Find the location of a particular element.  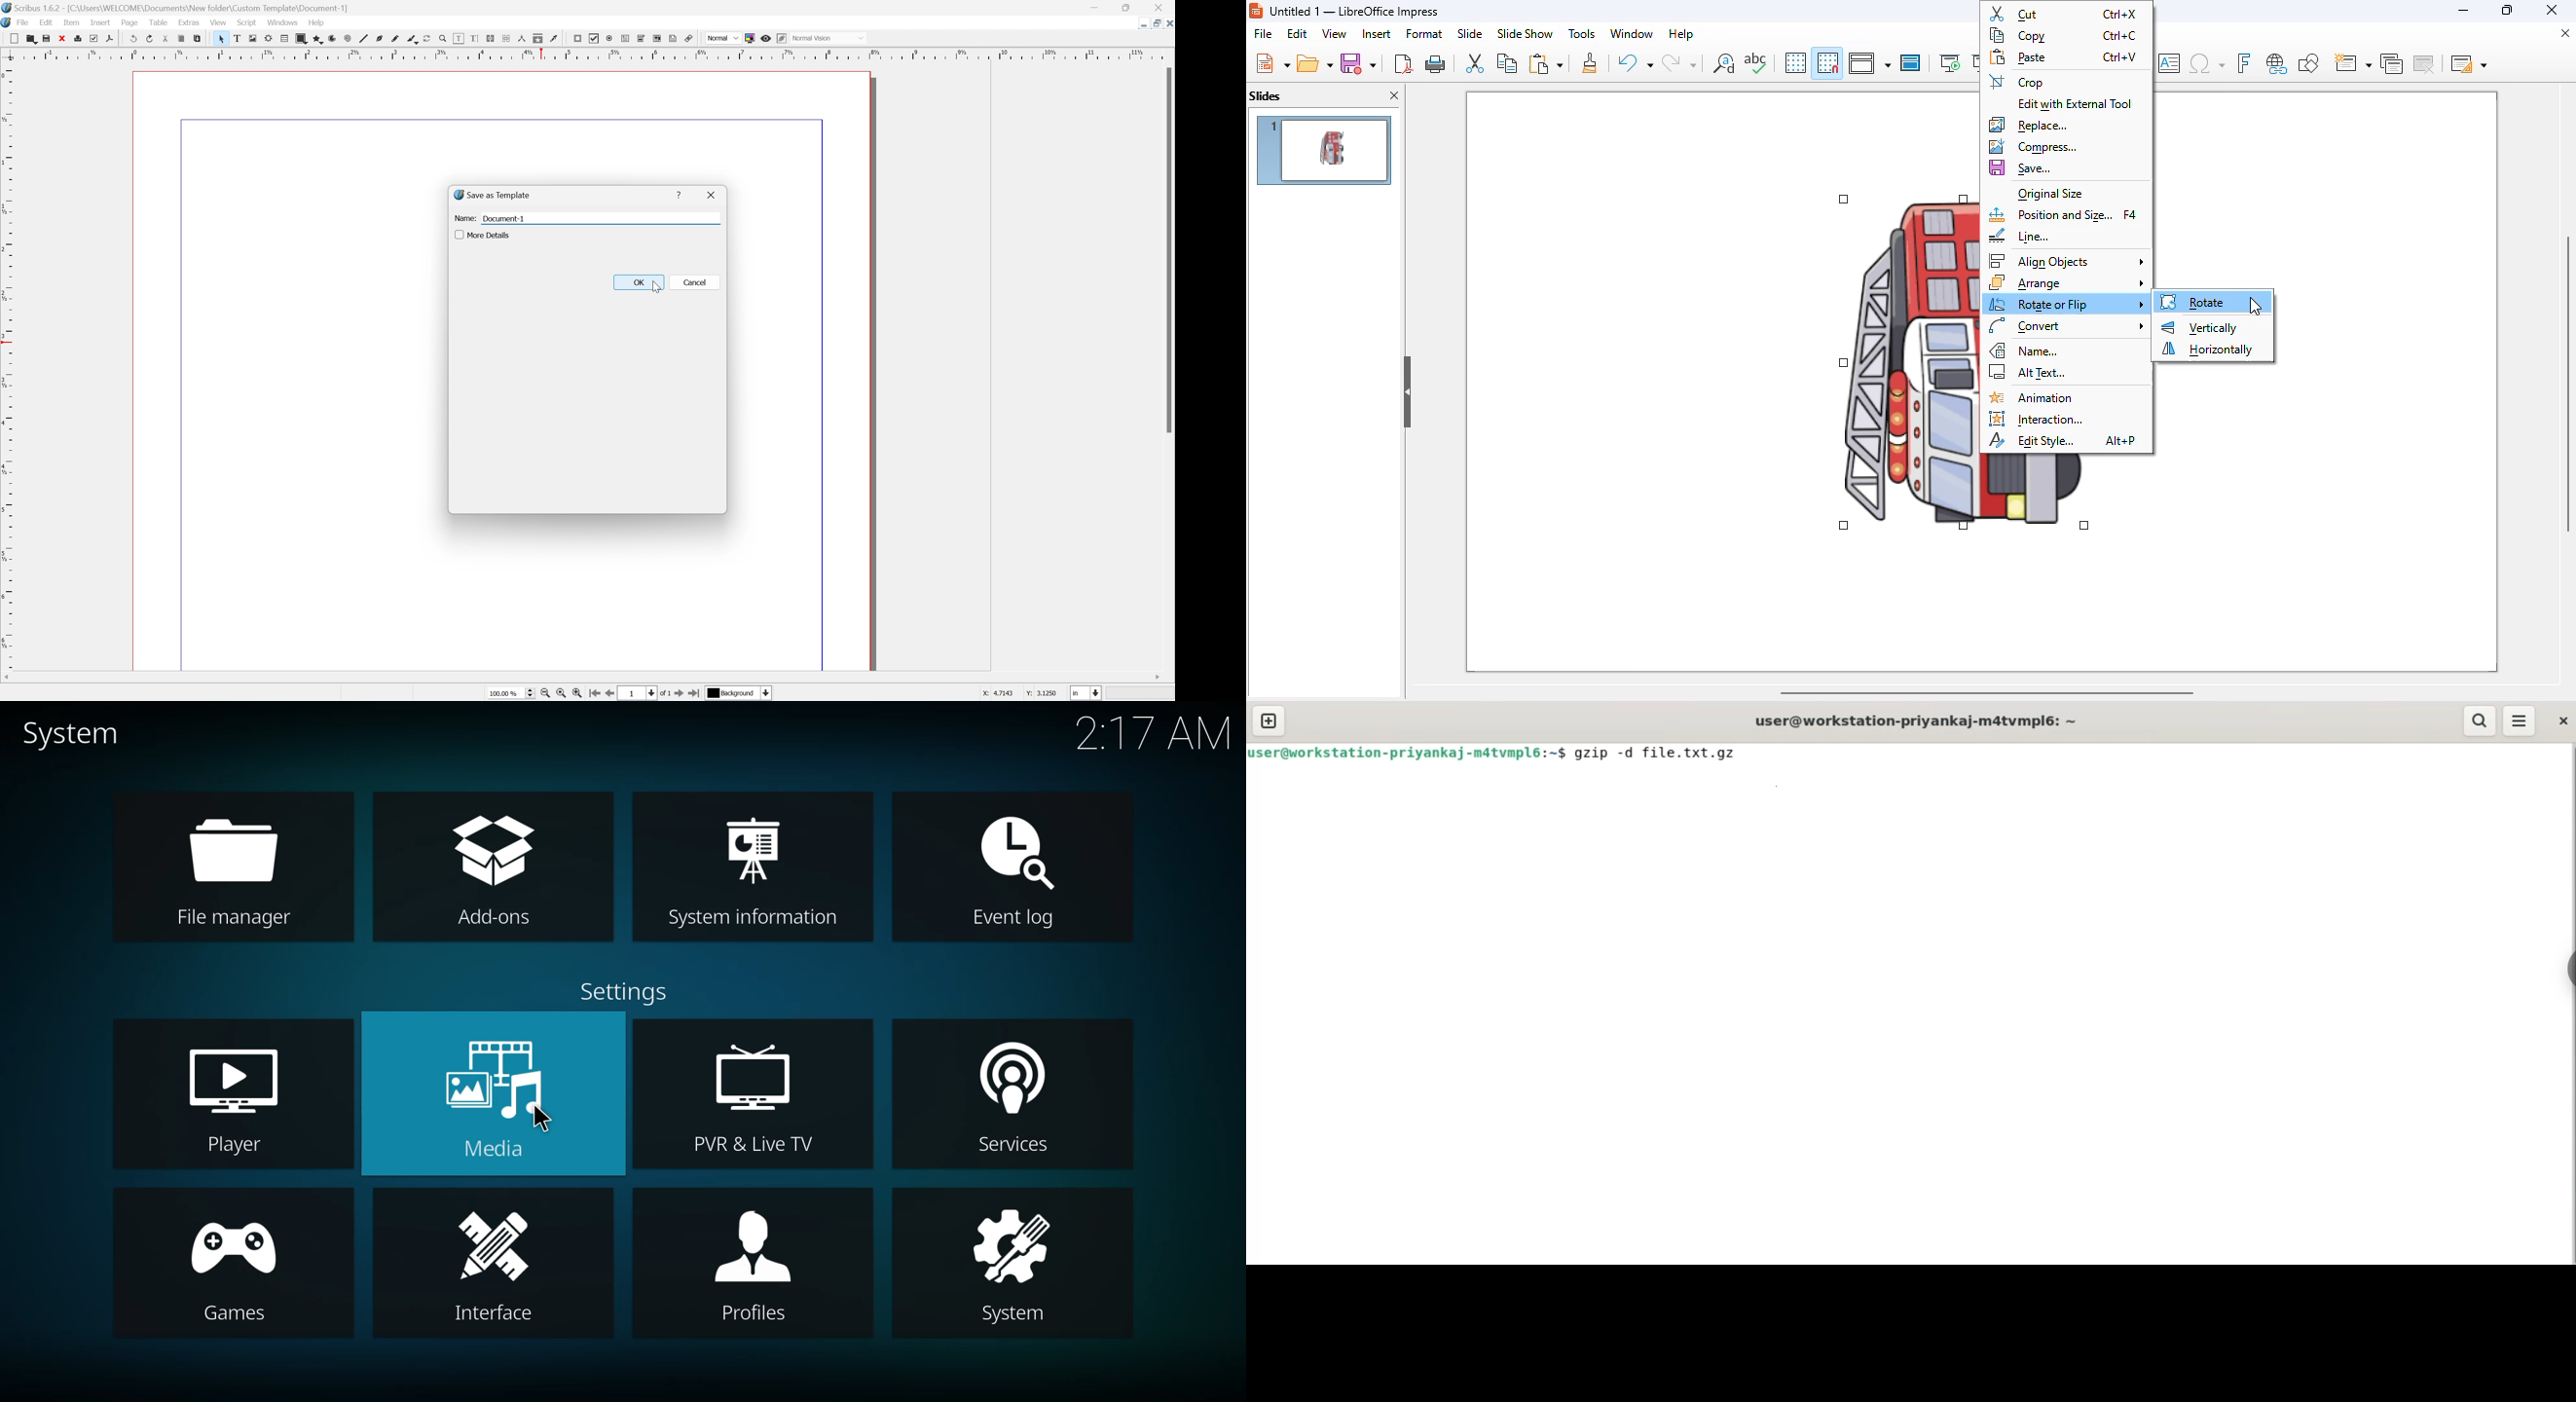

alt text is located at coordinates (2029, 372).